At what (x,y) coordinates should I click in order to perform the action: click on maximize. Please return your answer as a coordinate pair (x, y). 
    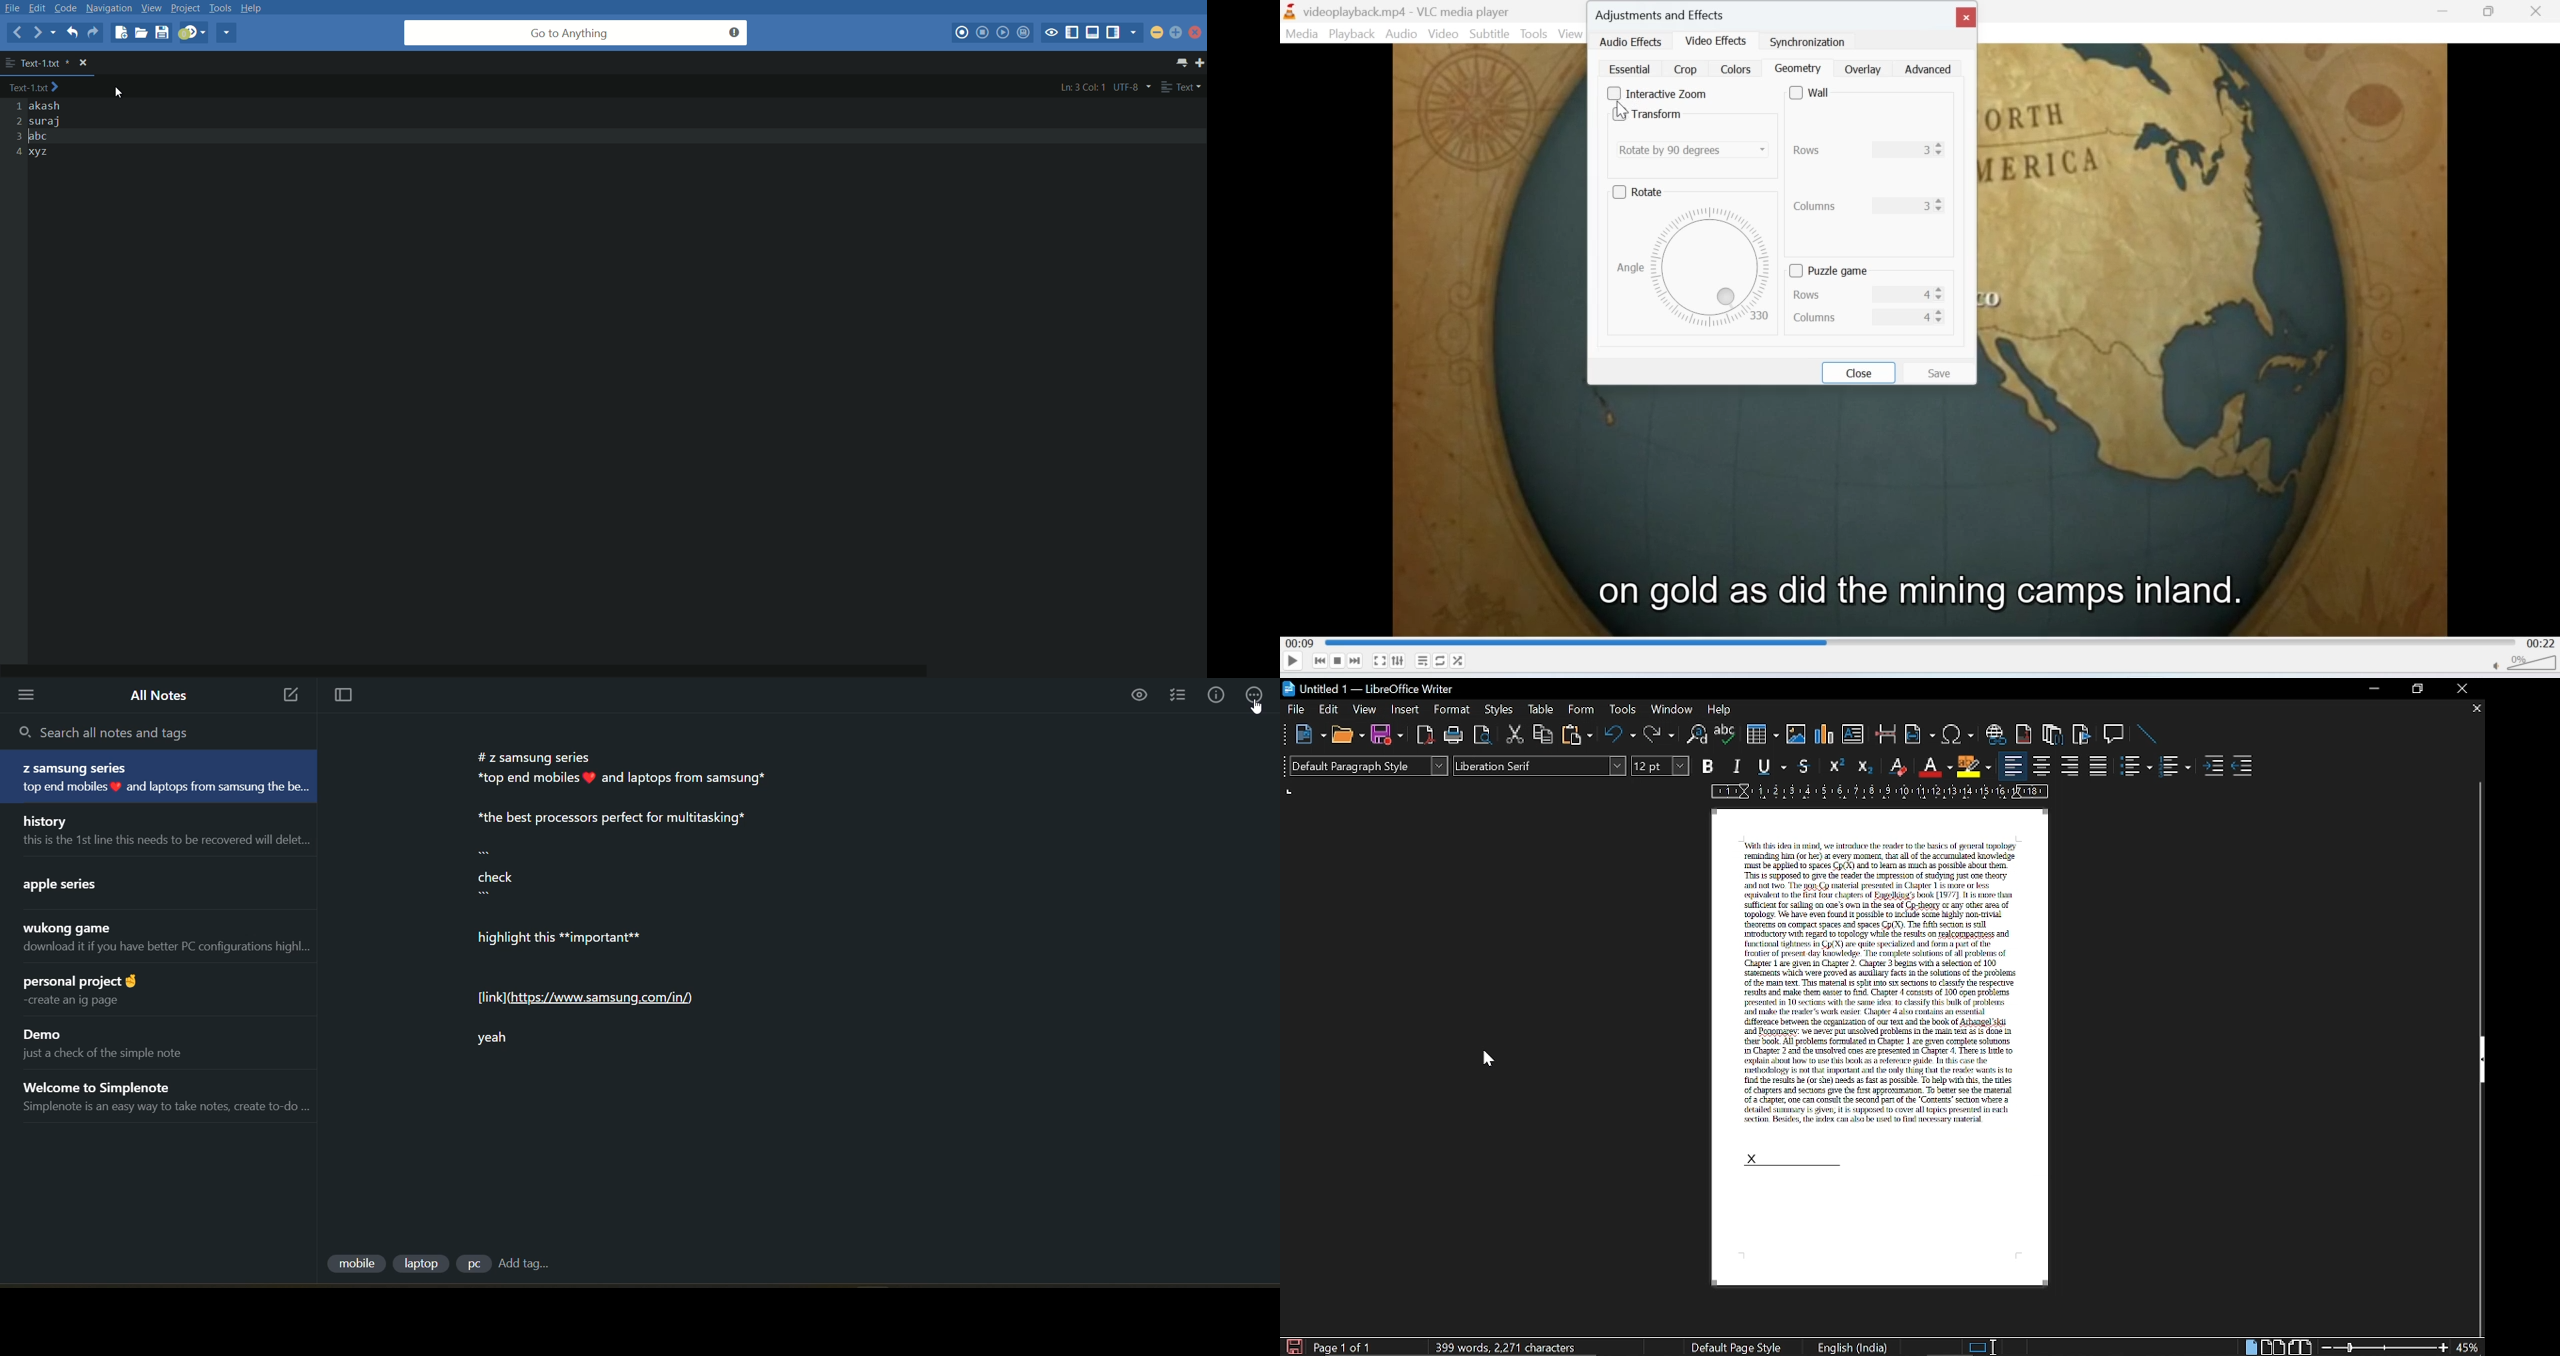
    Looking at the image, I should click on (1175, 33).